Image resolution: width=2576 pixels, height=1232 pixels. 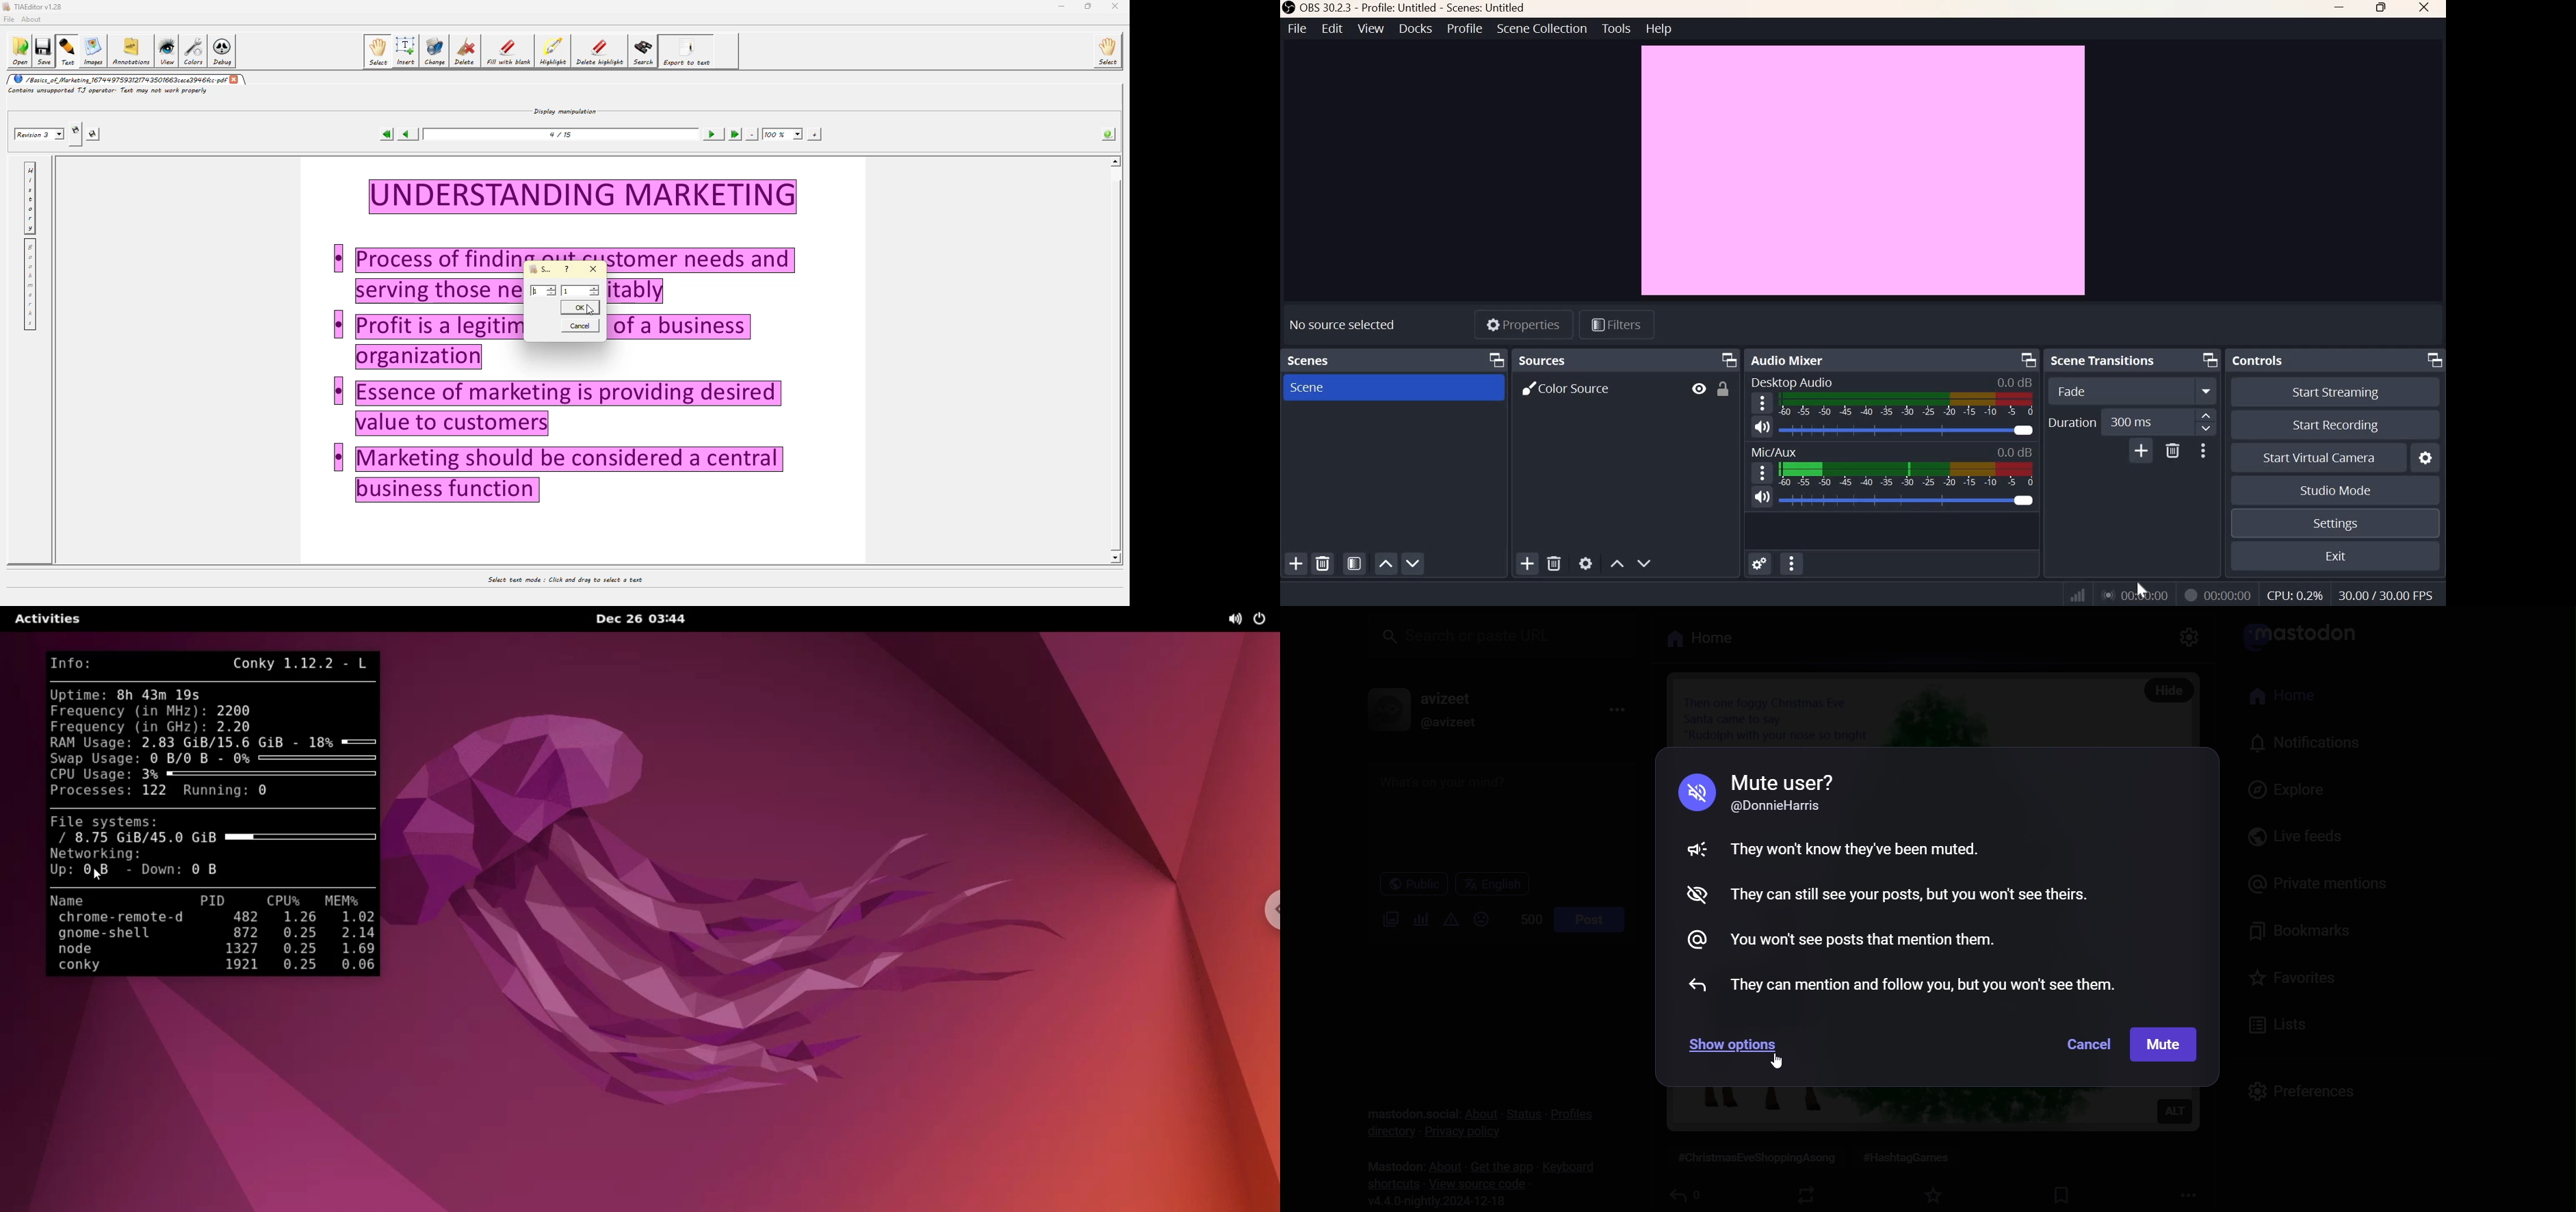 I want to click on They can still see your posts, but you won't see theirs., so click(x=1916, y=892).